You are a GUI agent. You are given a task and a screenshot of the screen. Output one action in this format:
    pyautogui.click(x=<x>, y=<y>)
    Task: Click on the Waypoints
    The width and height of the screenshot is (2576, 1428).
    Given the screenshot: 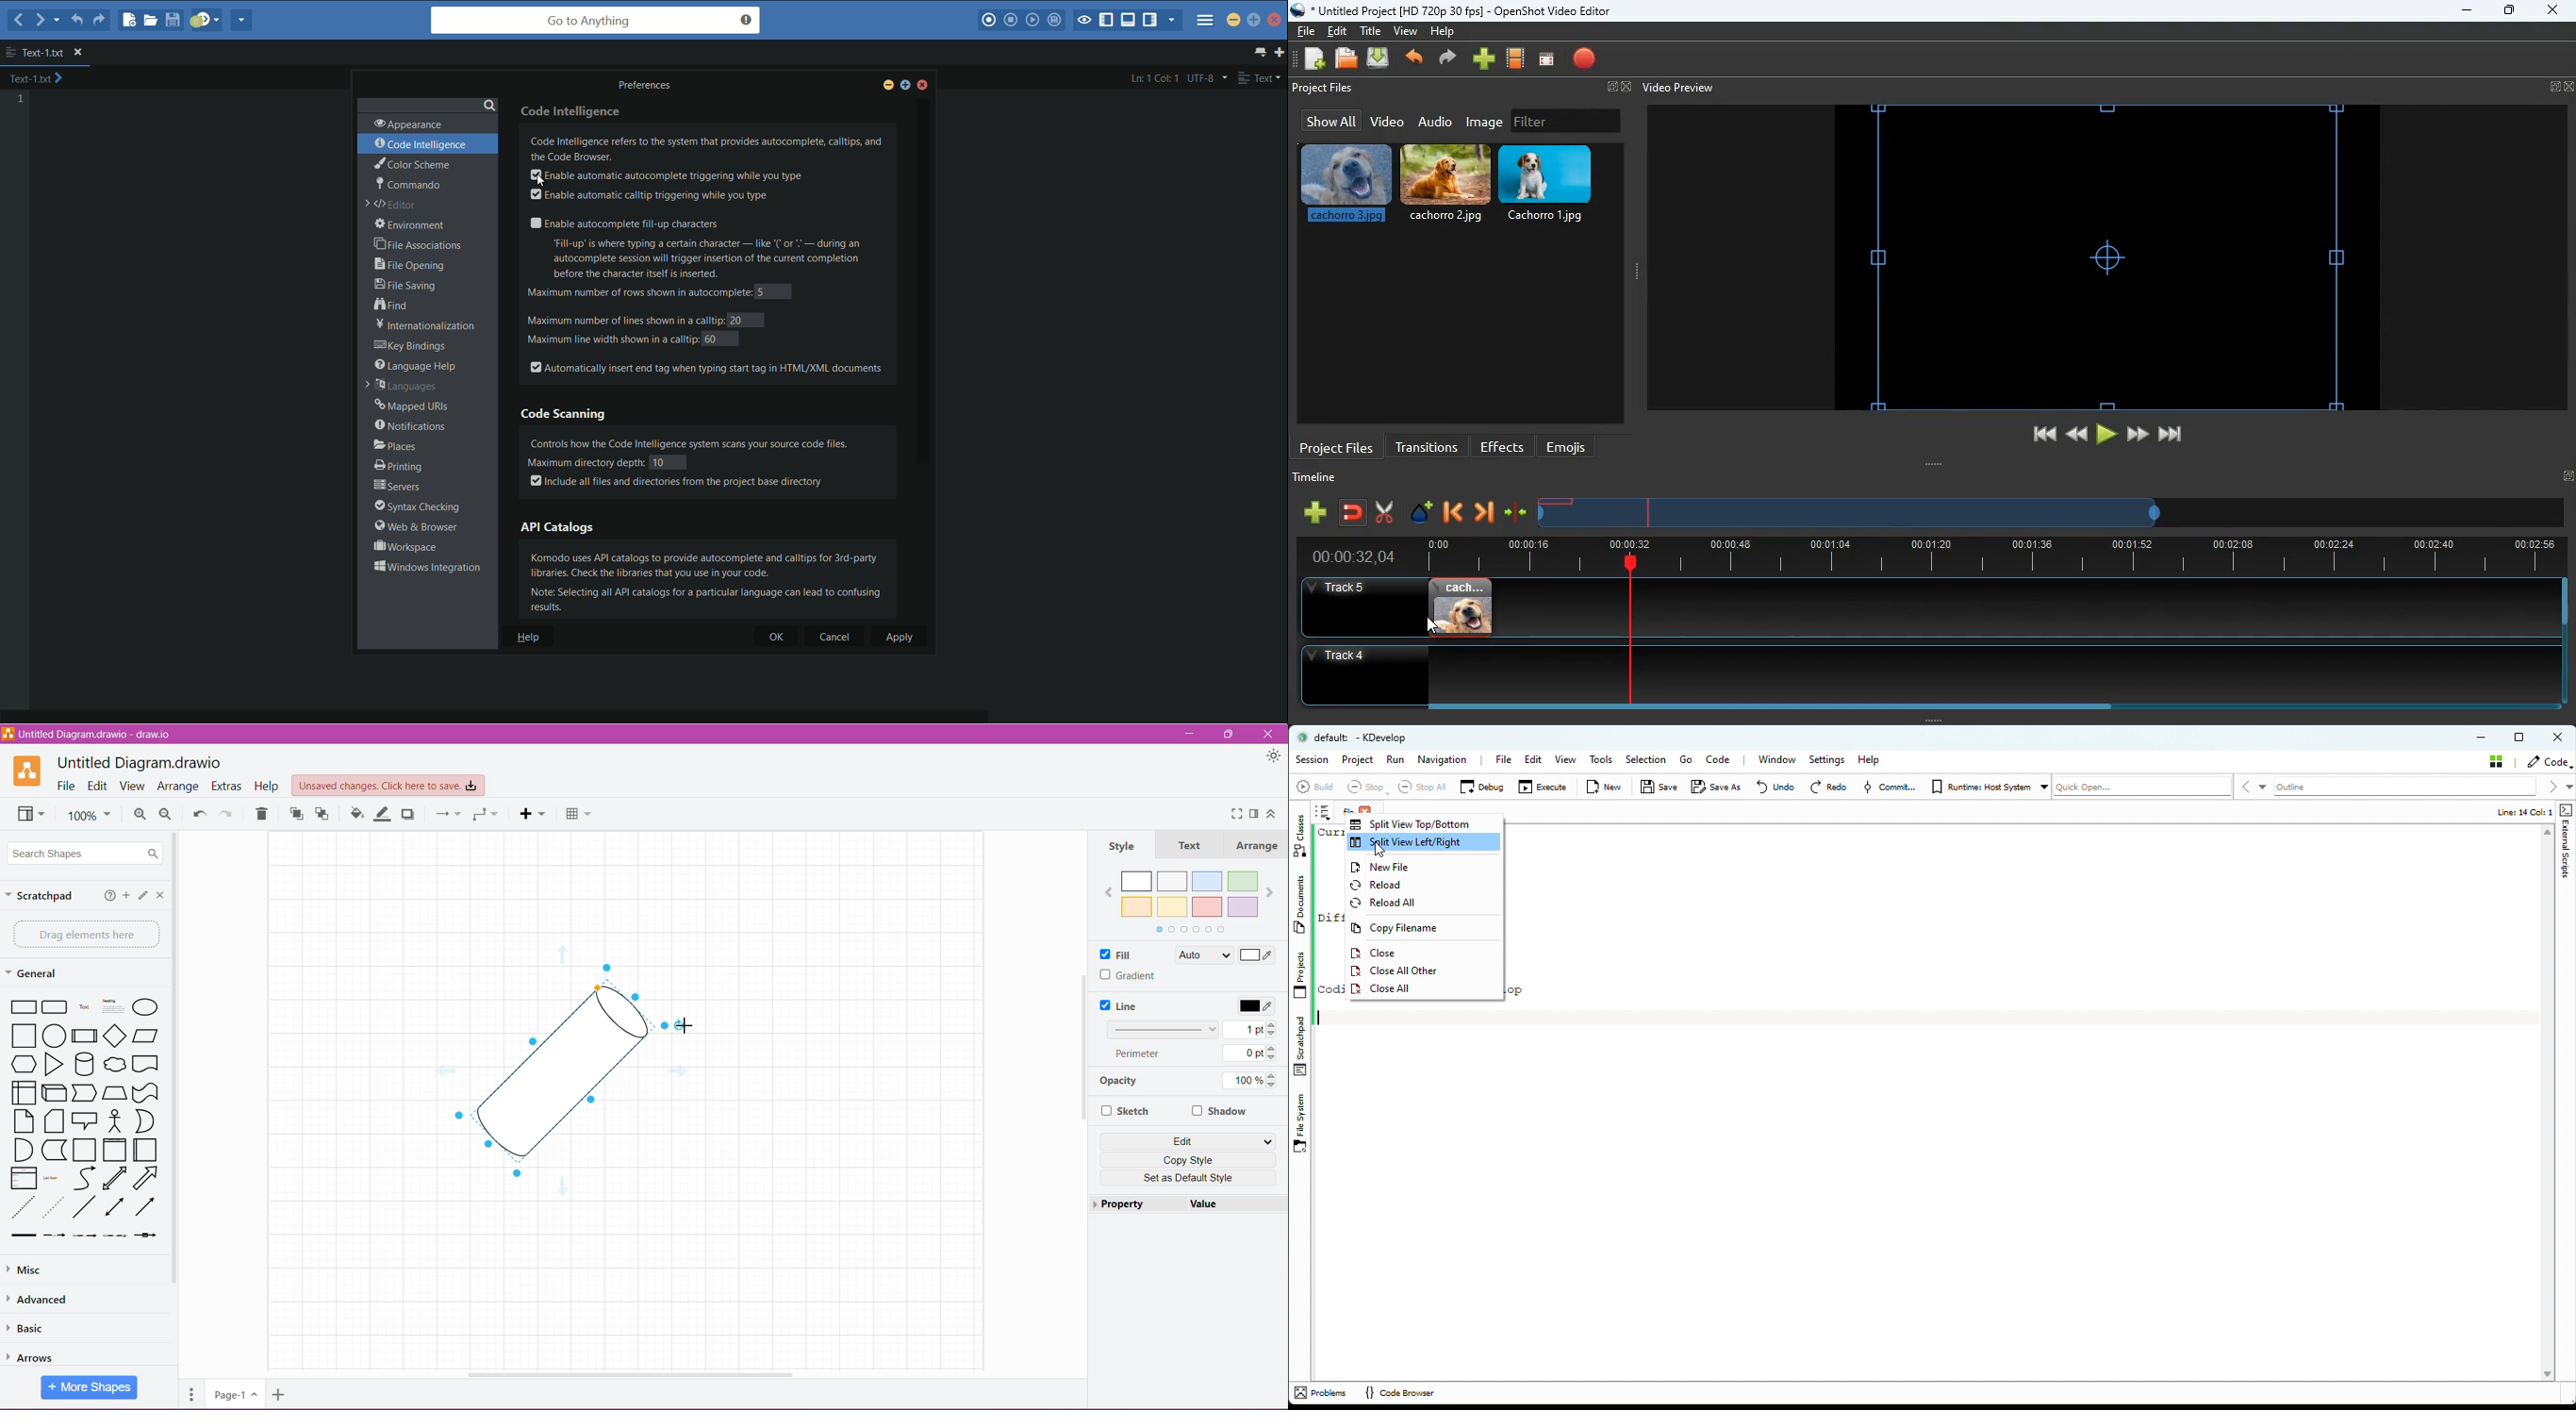 What is the action you would take?
    pyautogui.click(x=484, y=816)
    